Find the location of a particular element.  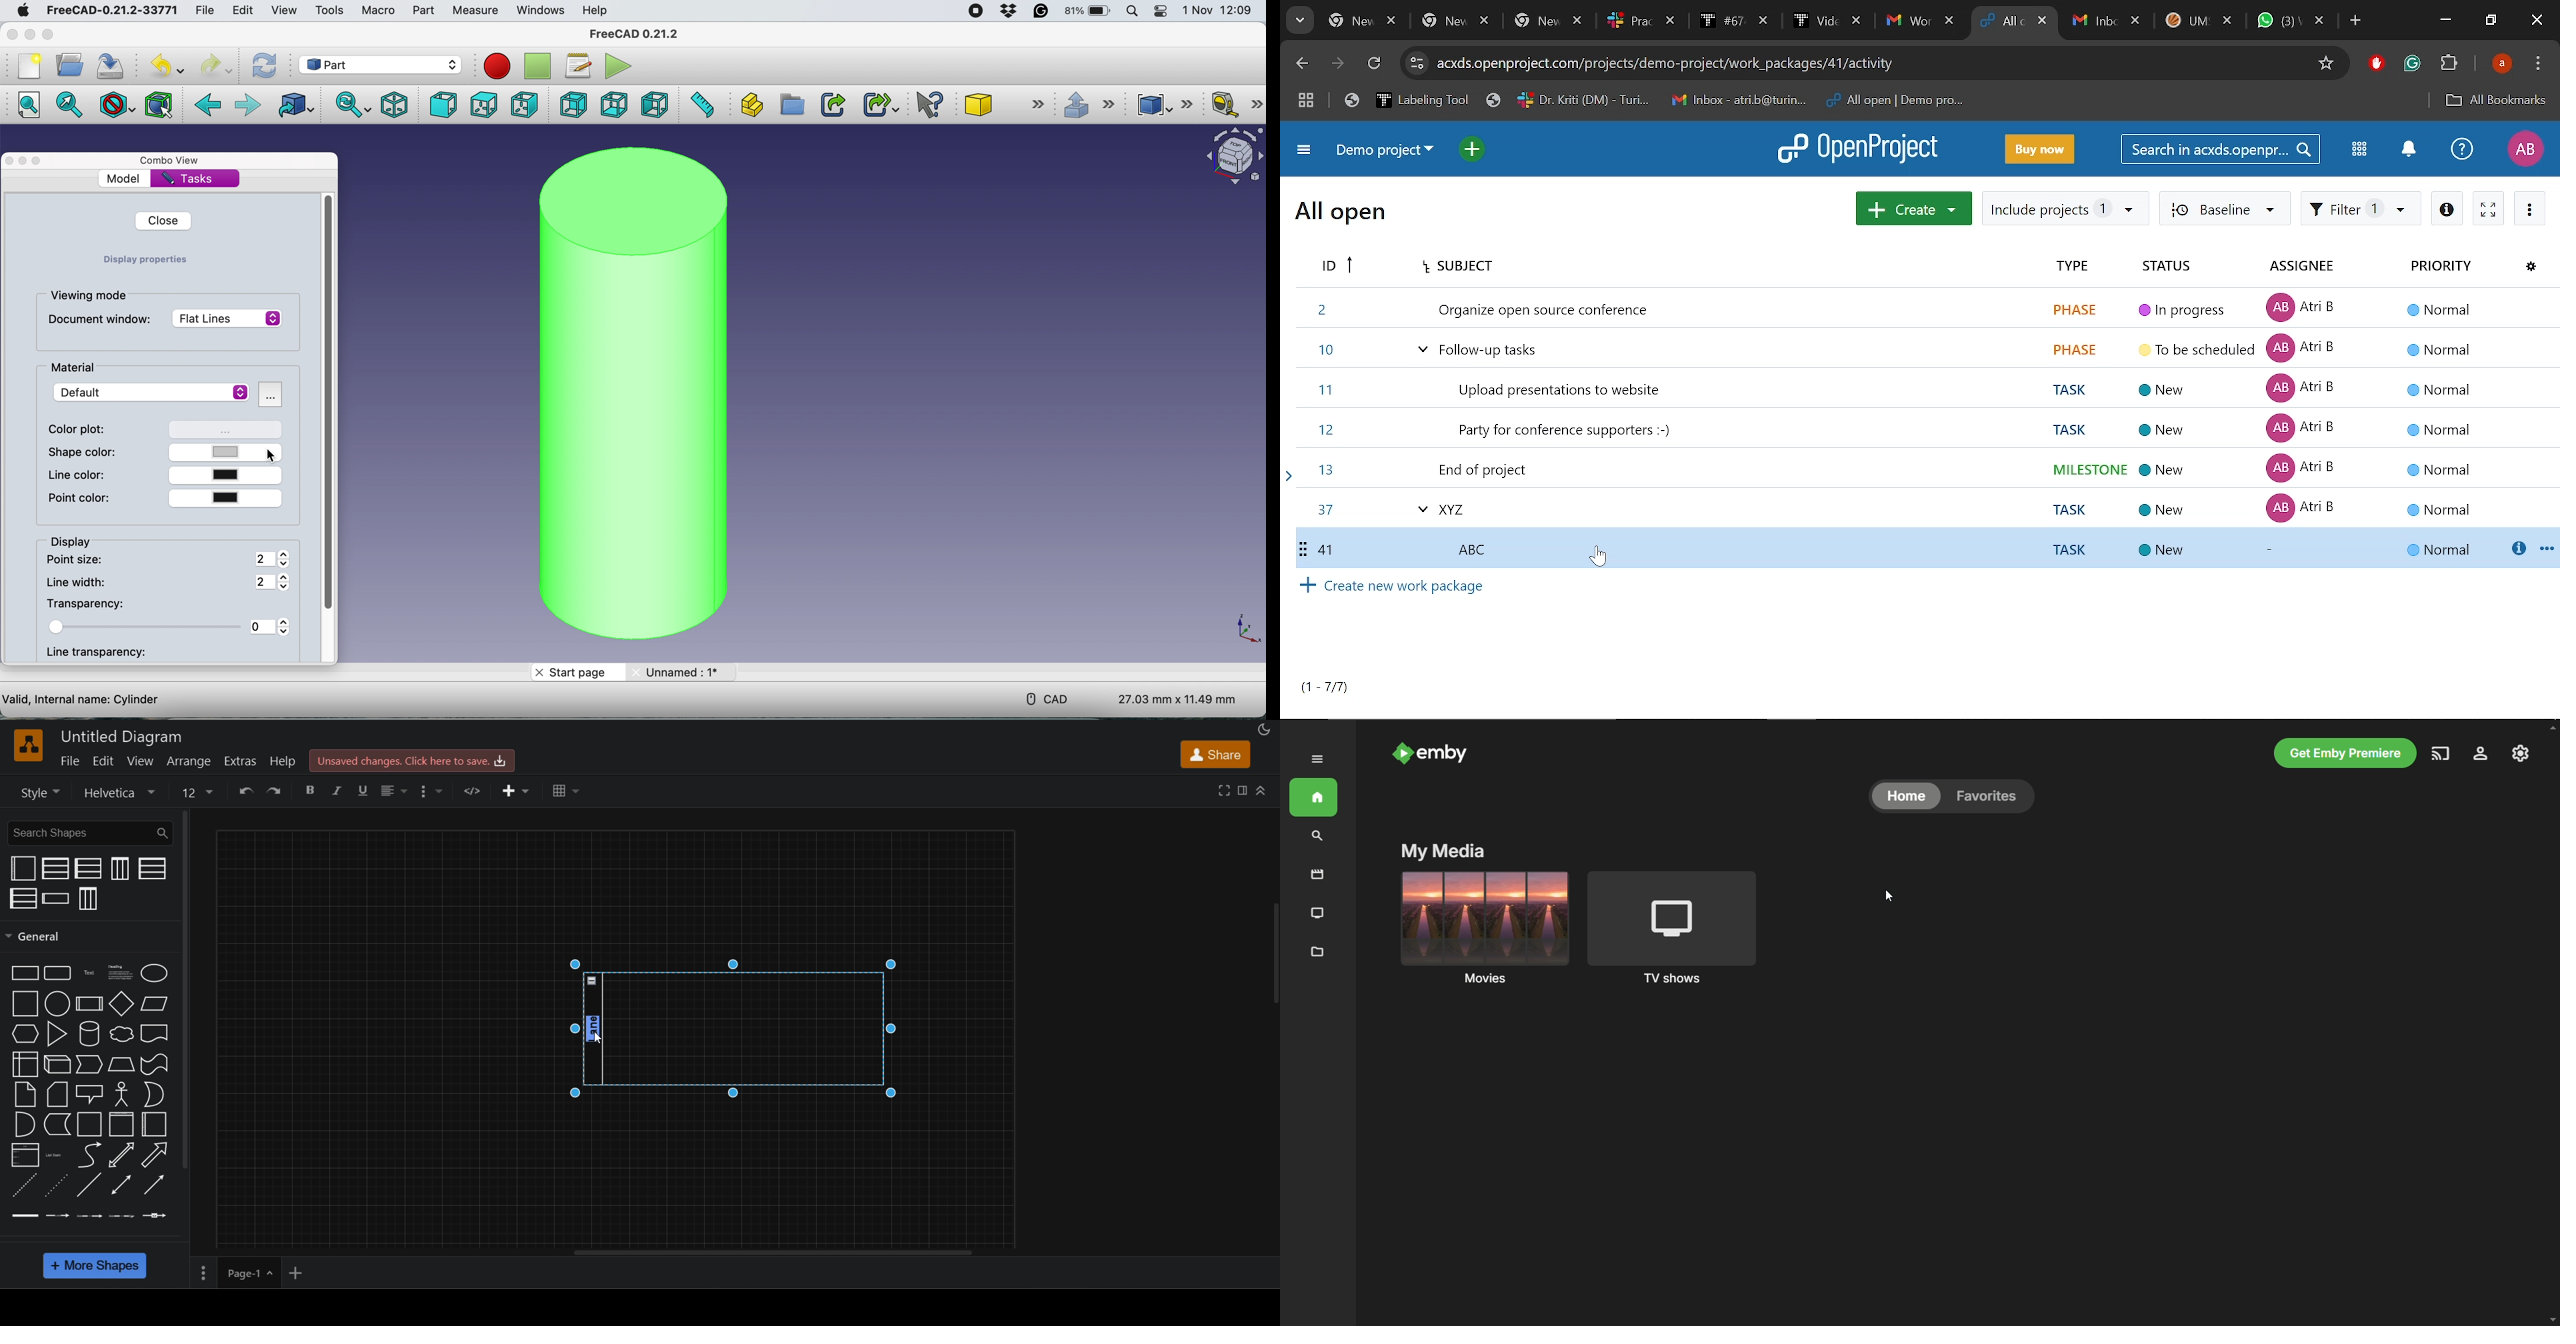

maximise is located at coordinates (51, 33).